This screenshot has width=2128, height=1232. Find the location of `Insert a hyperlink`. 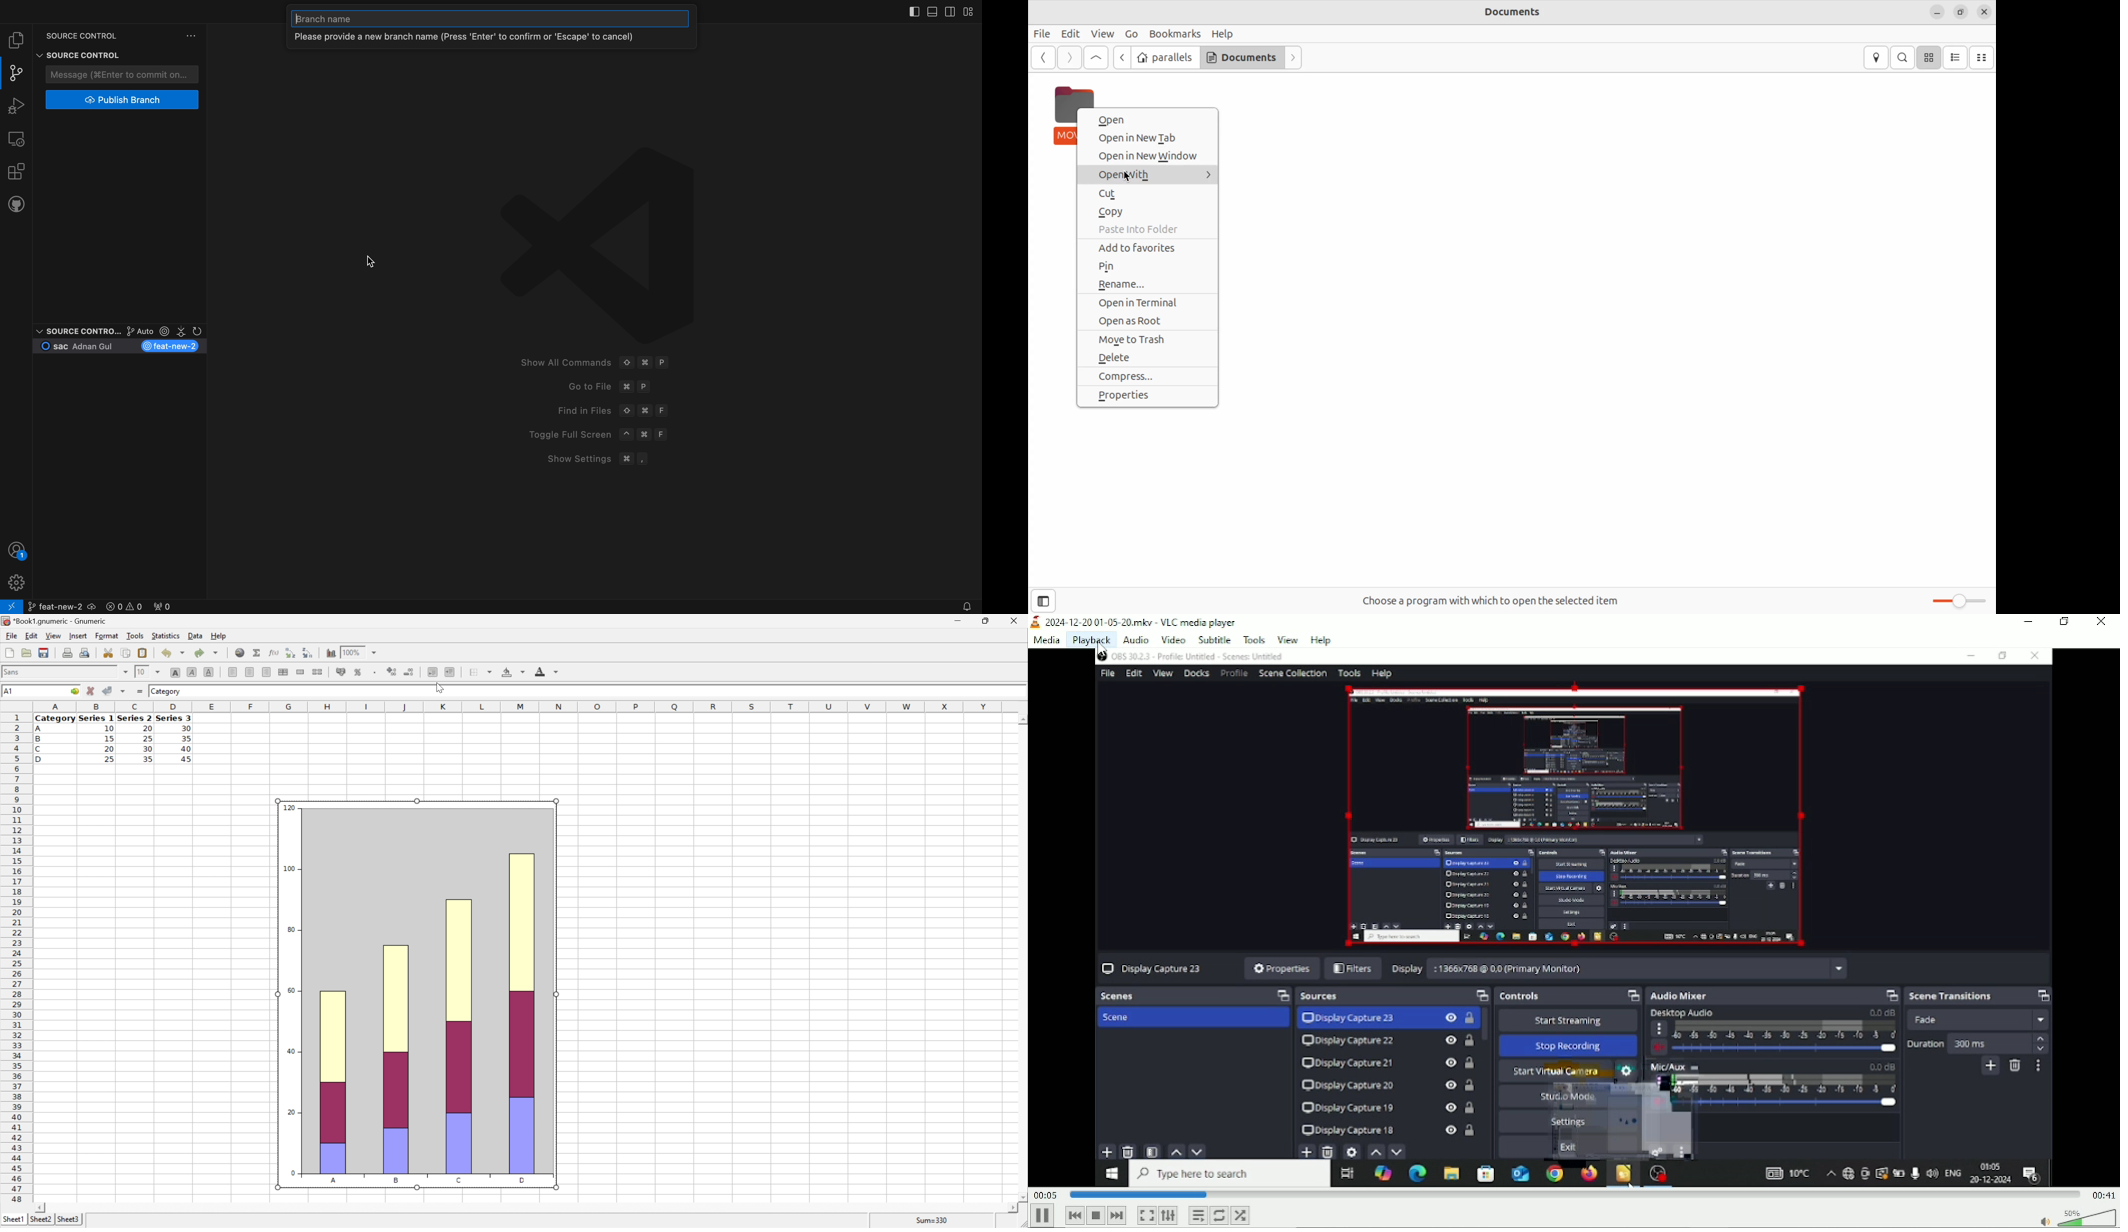

Insert a hyperlink is located at coordinates (240, 652).